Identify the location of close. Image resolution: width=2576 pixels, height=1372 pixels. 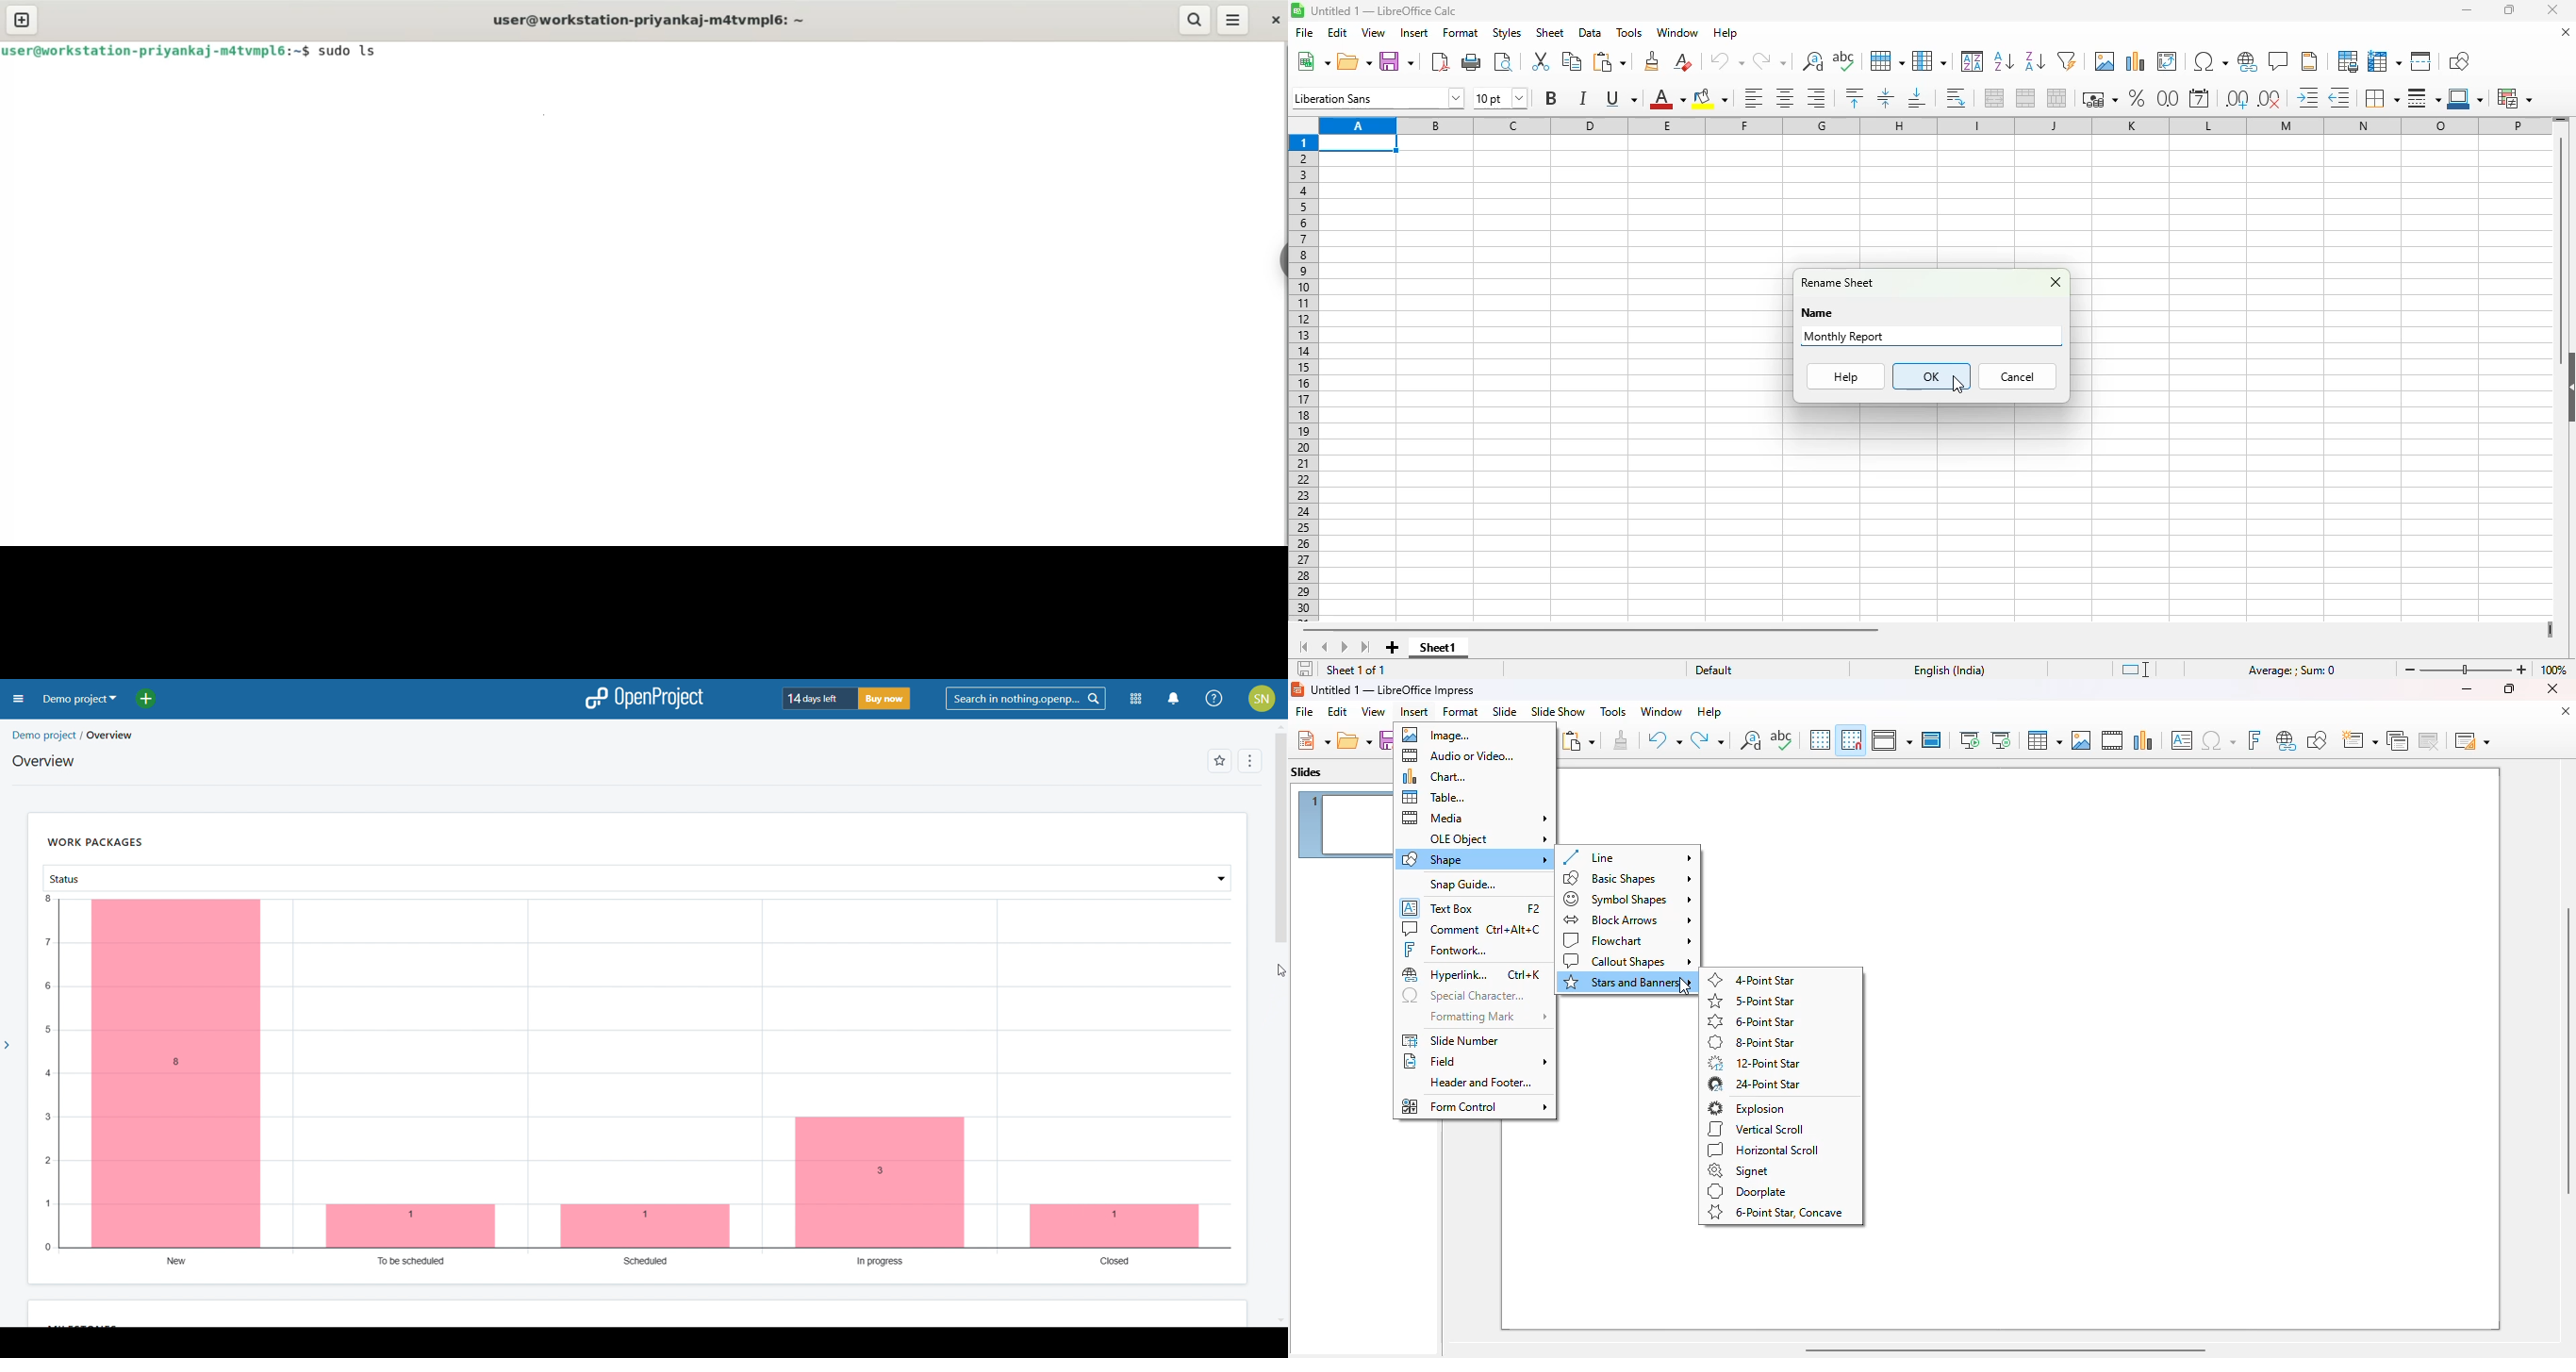
(2056, 282).